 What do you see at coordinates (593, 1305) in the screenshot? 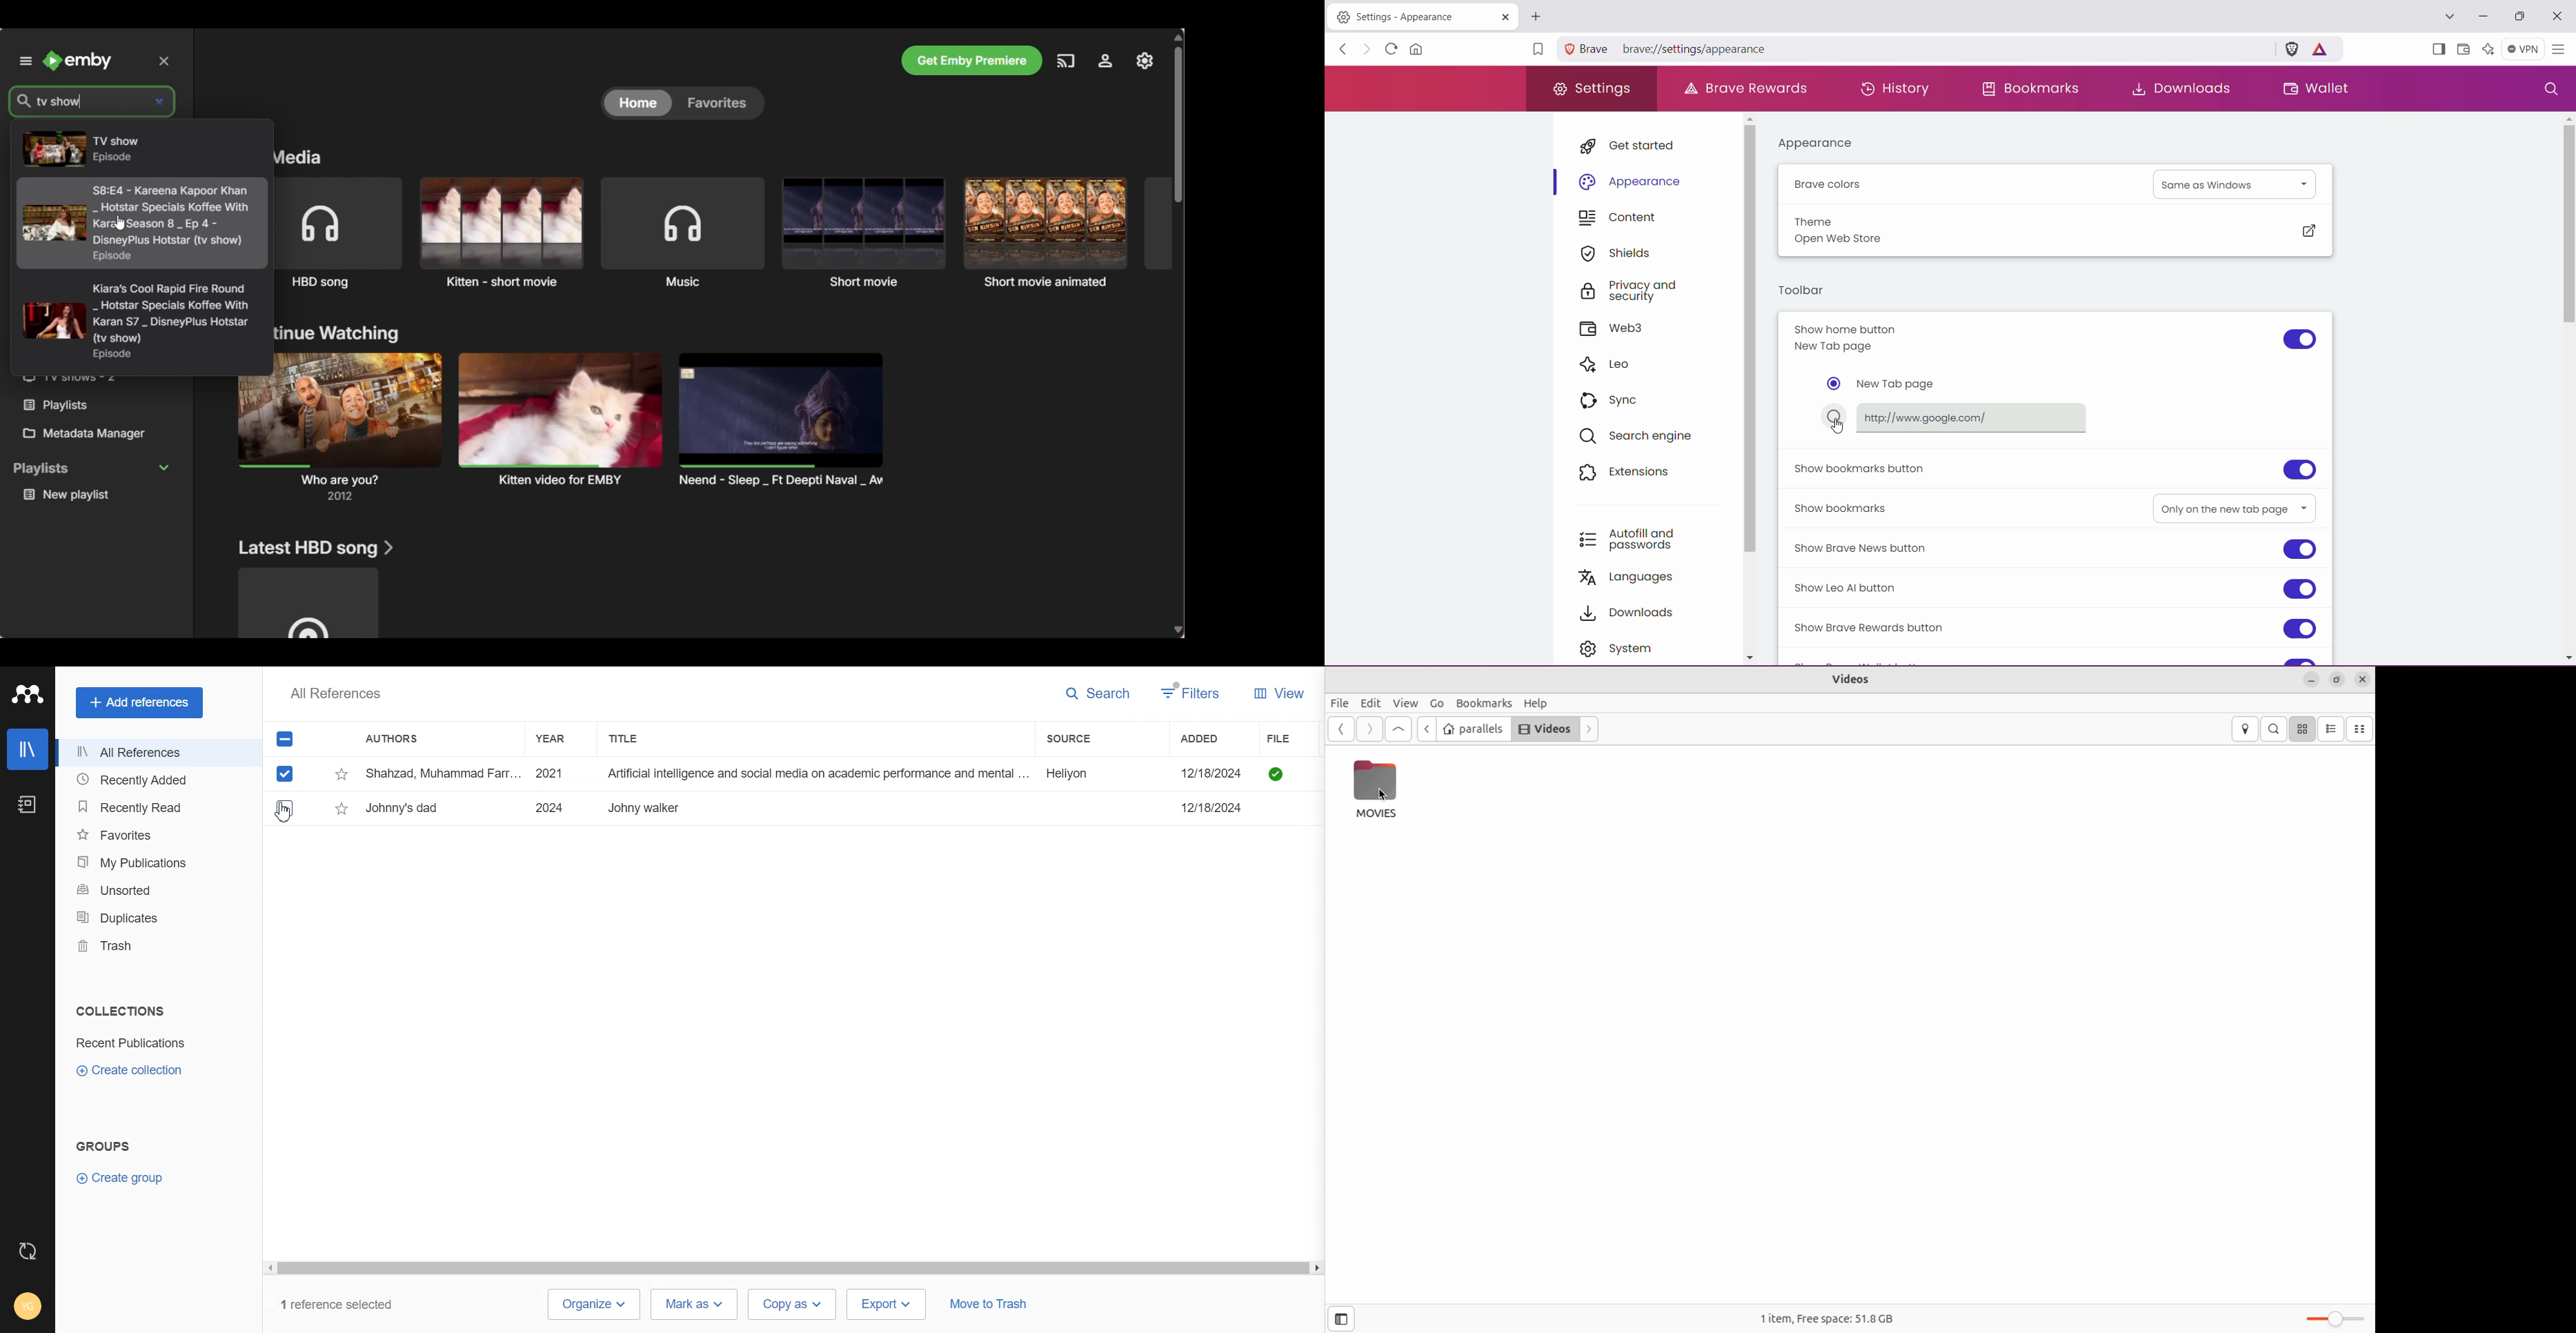
I see `Organize` at bounding box center [593, 1305].